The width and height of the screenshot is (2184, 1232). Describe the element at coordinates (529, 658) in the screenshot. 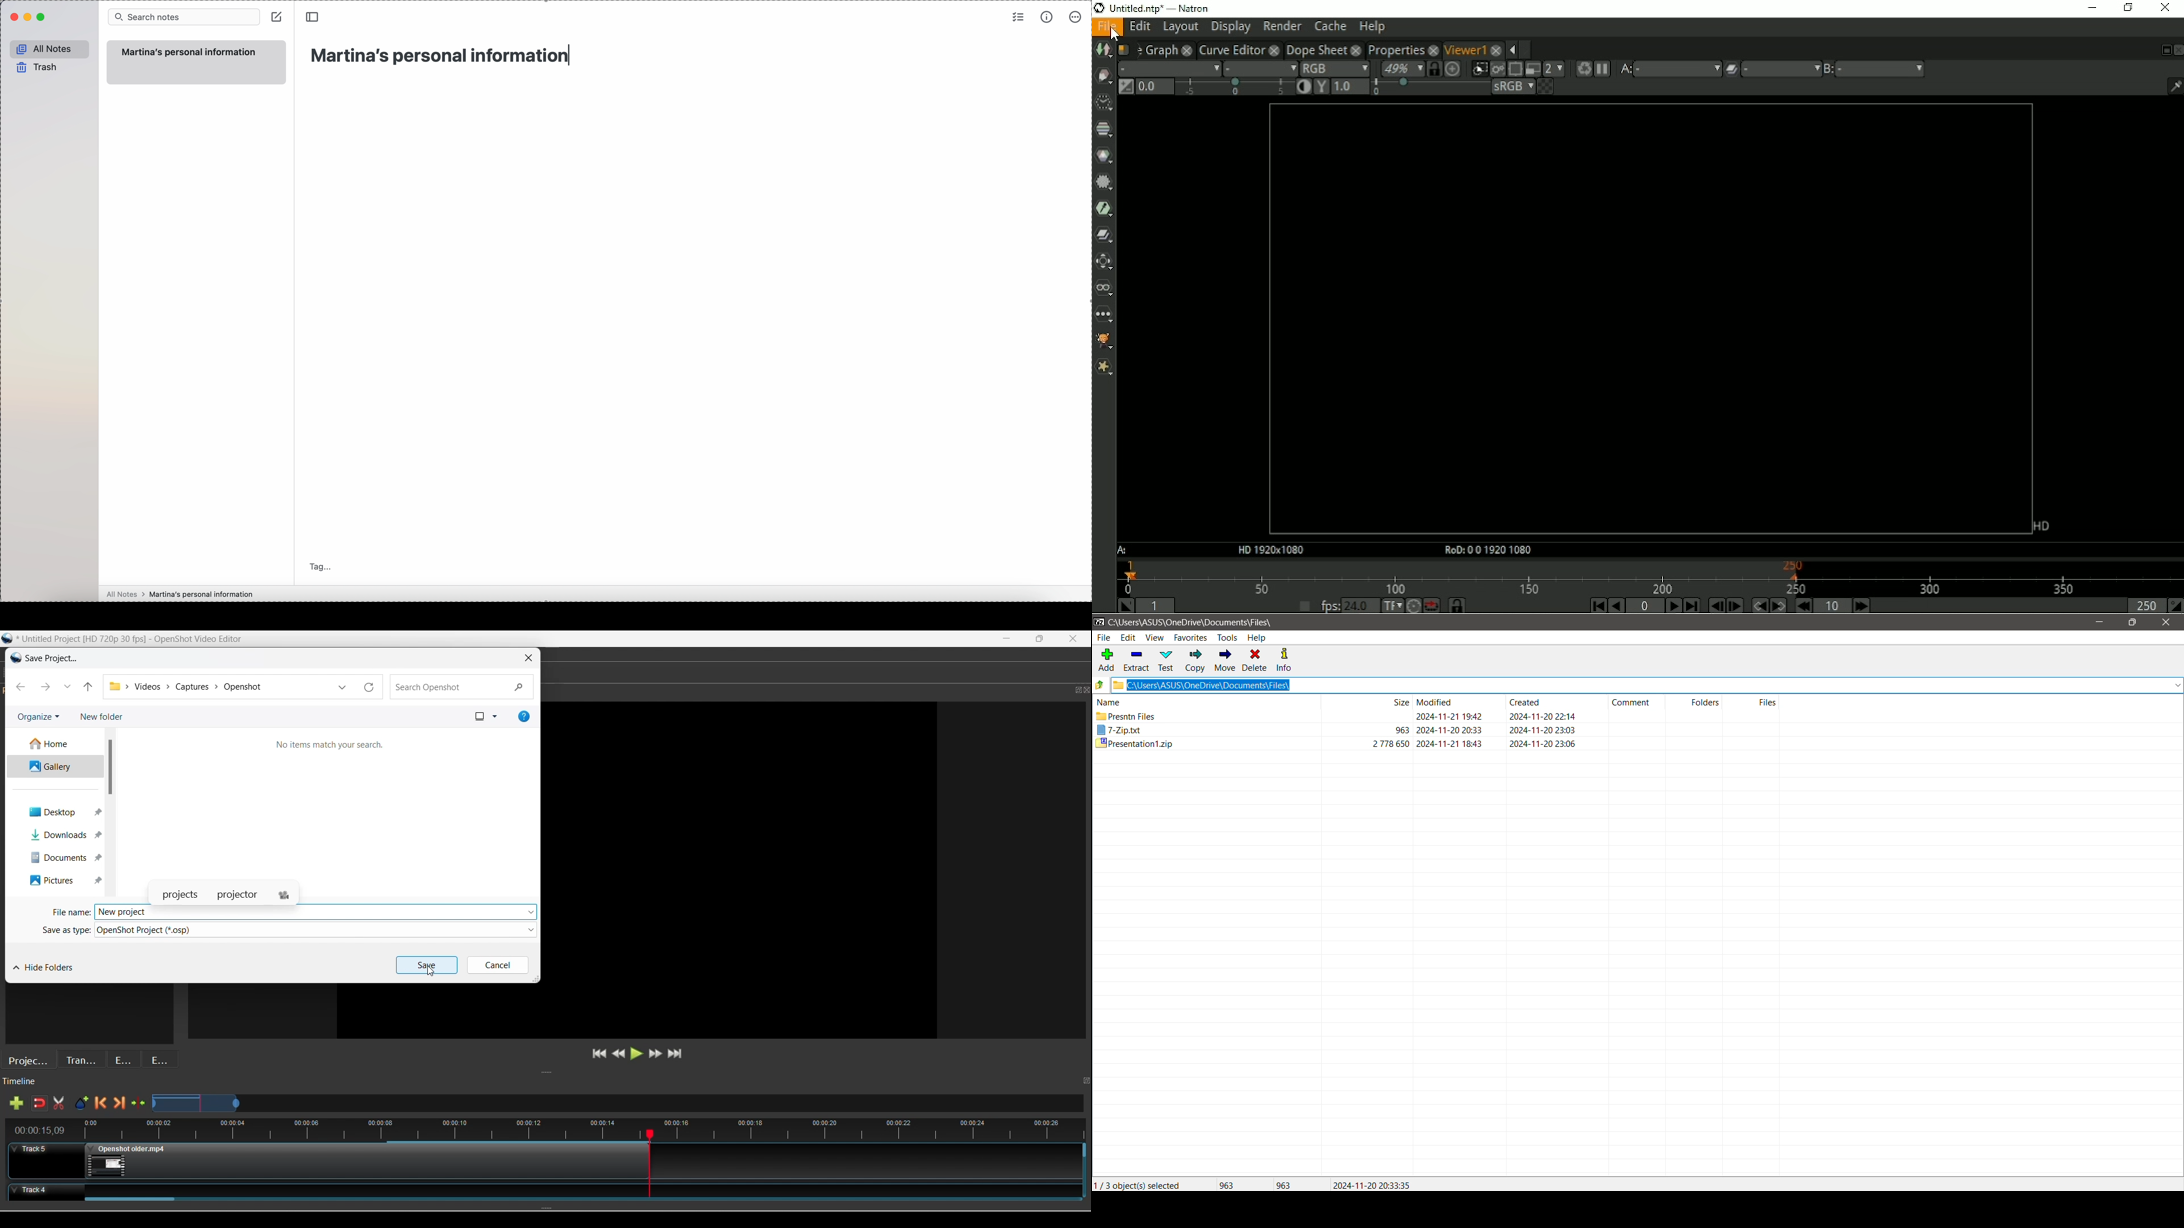

I see `Close window` at that location.